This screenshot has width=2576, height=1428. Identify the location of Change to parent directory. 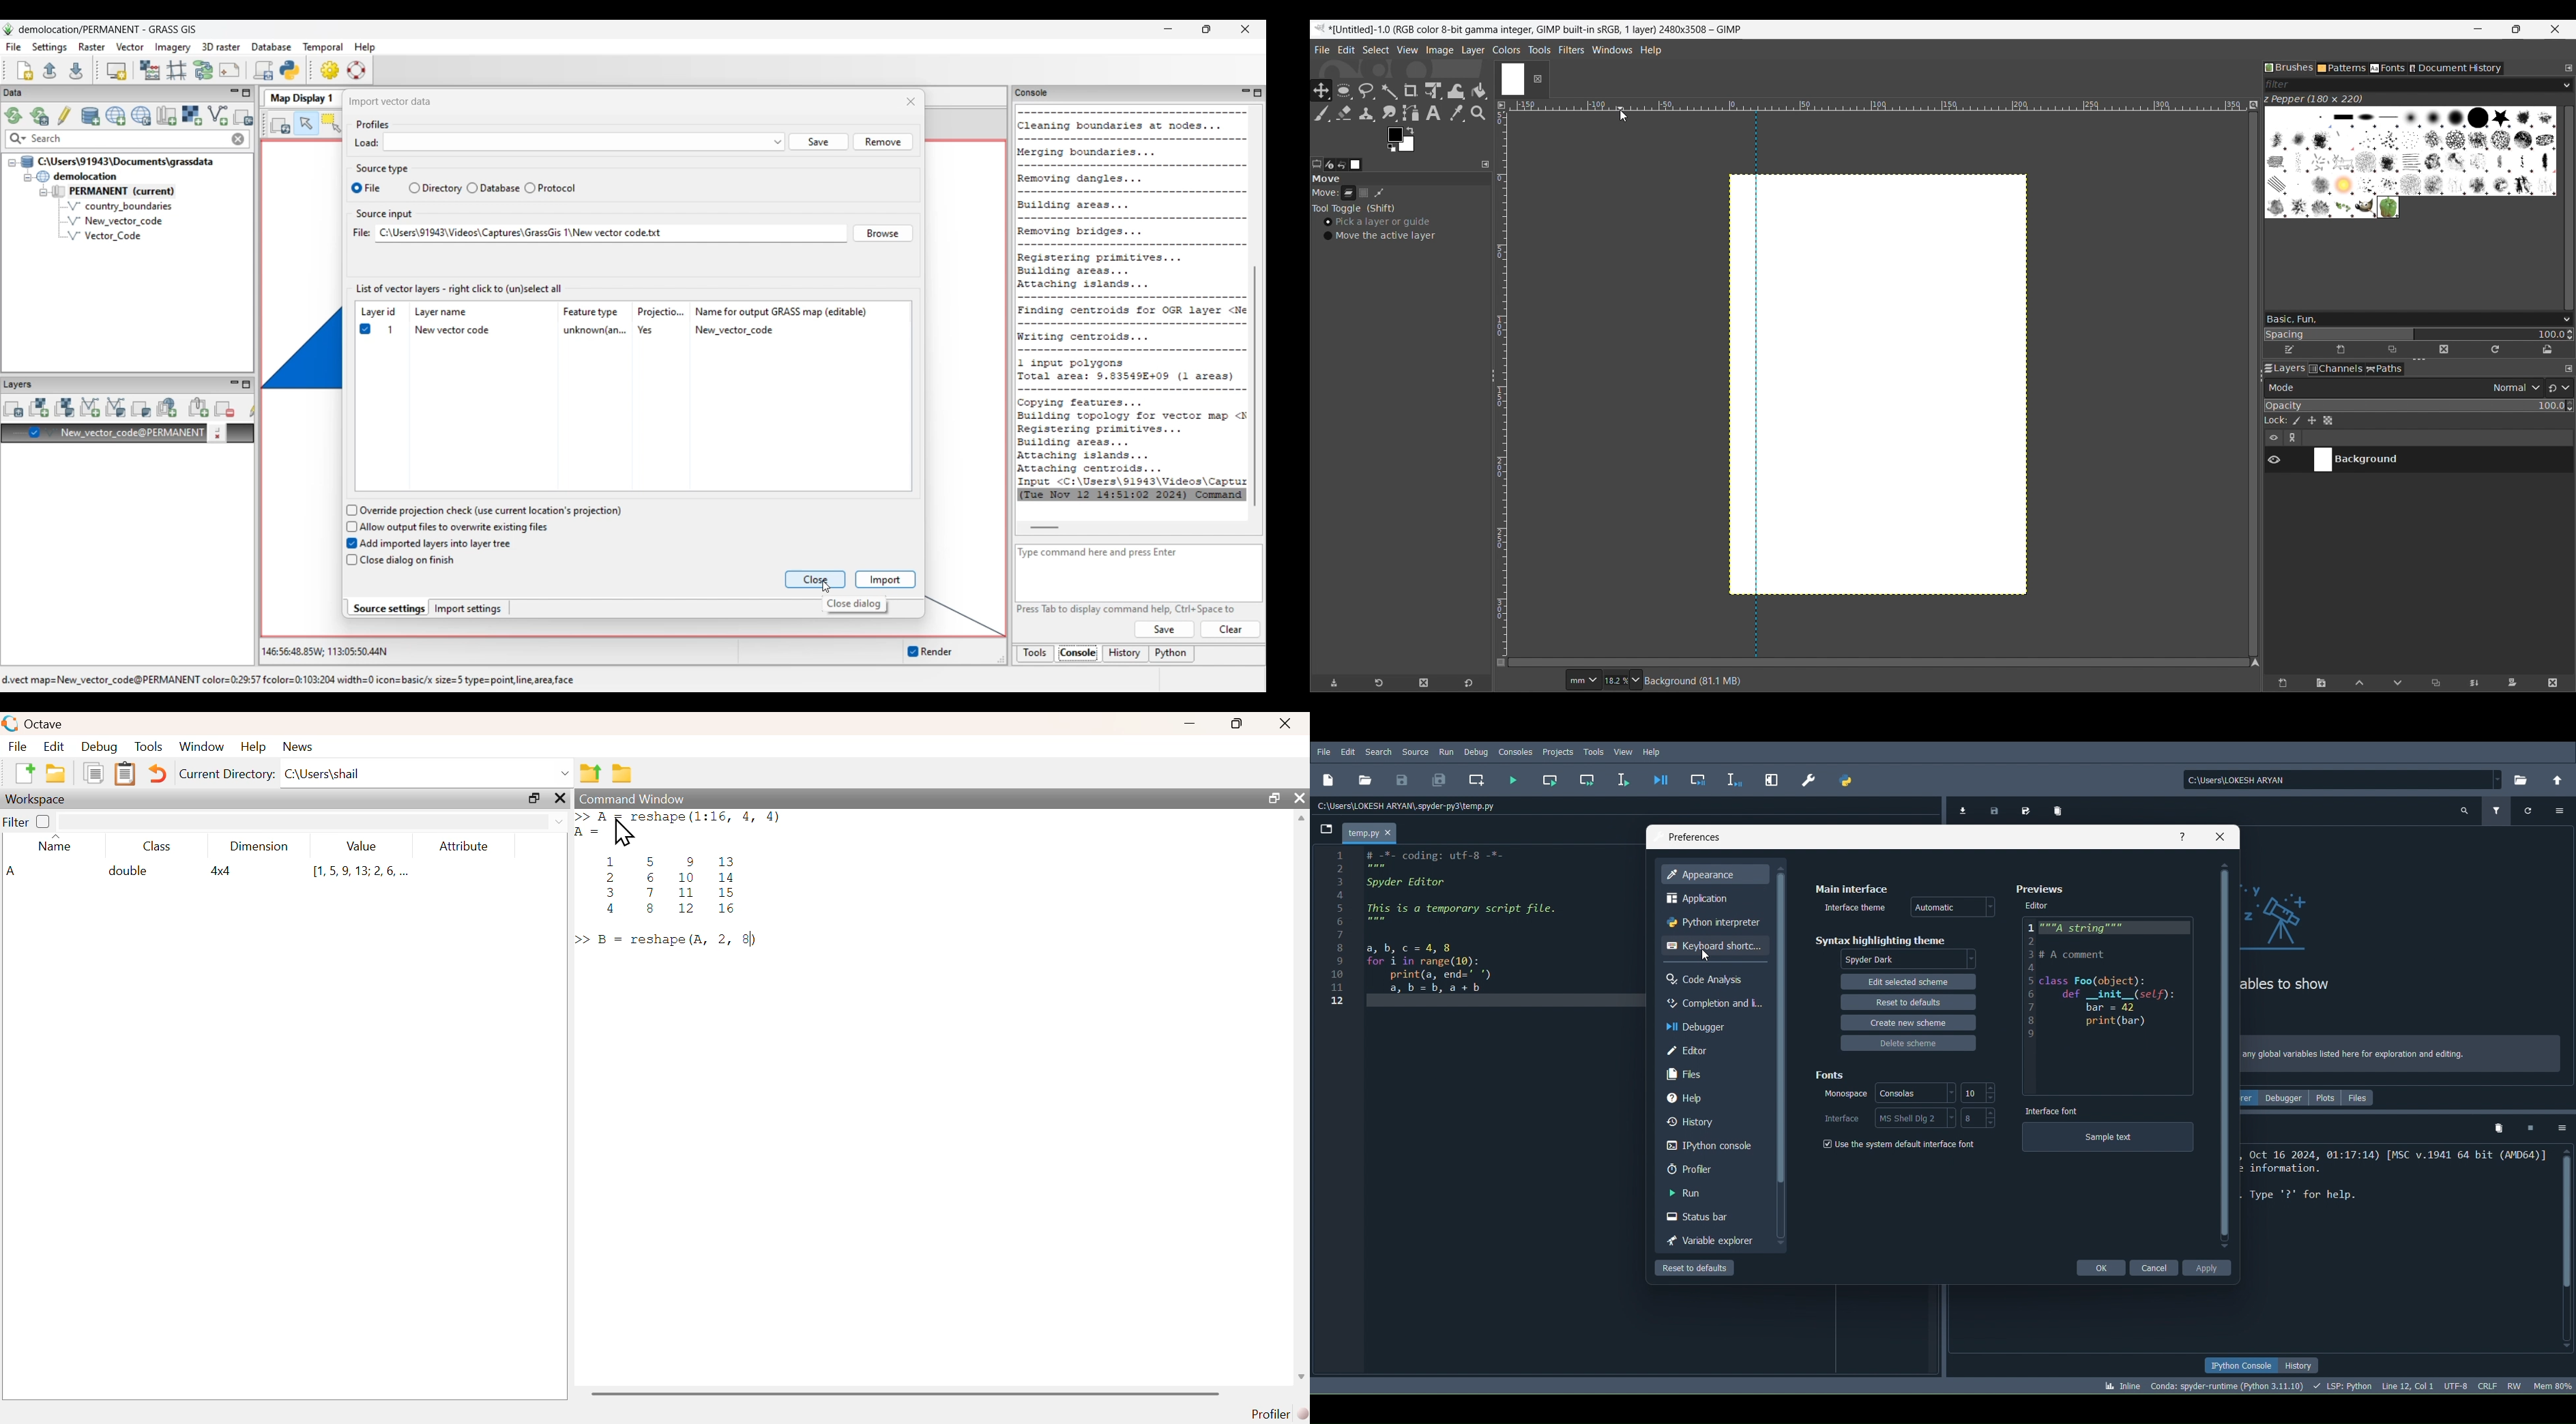
(2553, 781).